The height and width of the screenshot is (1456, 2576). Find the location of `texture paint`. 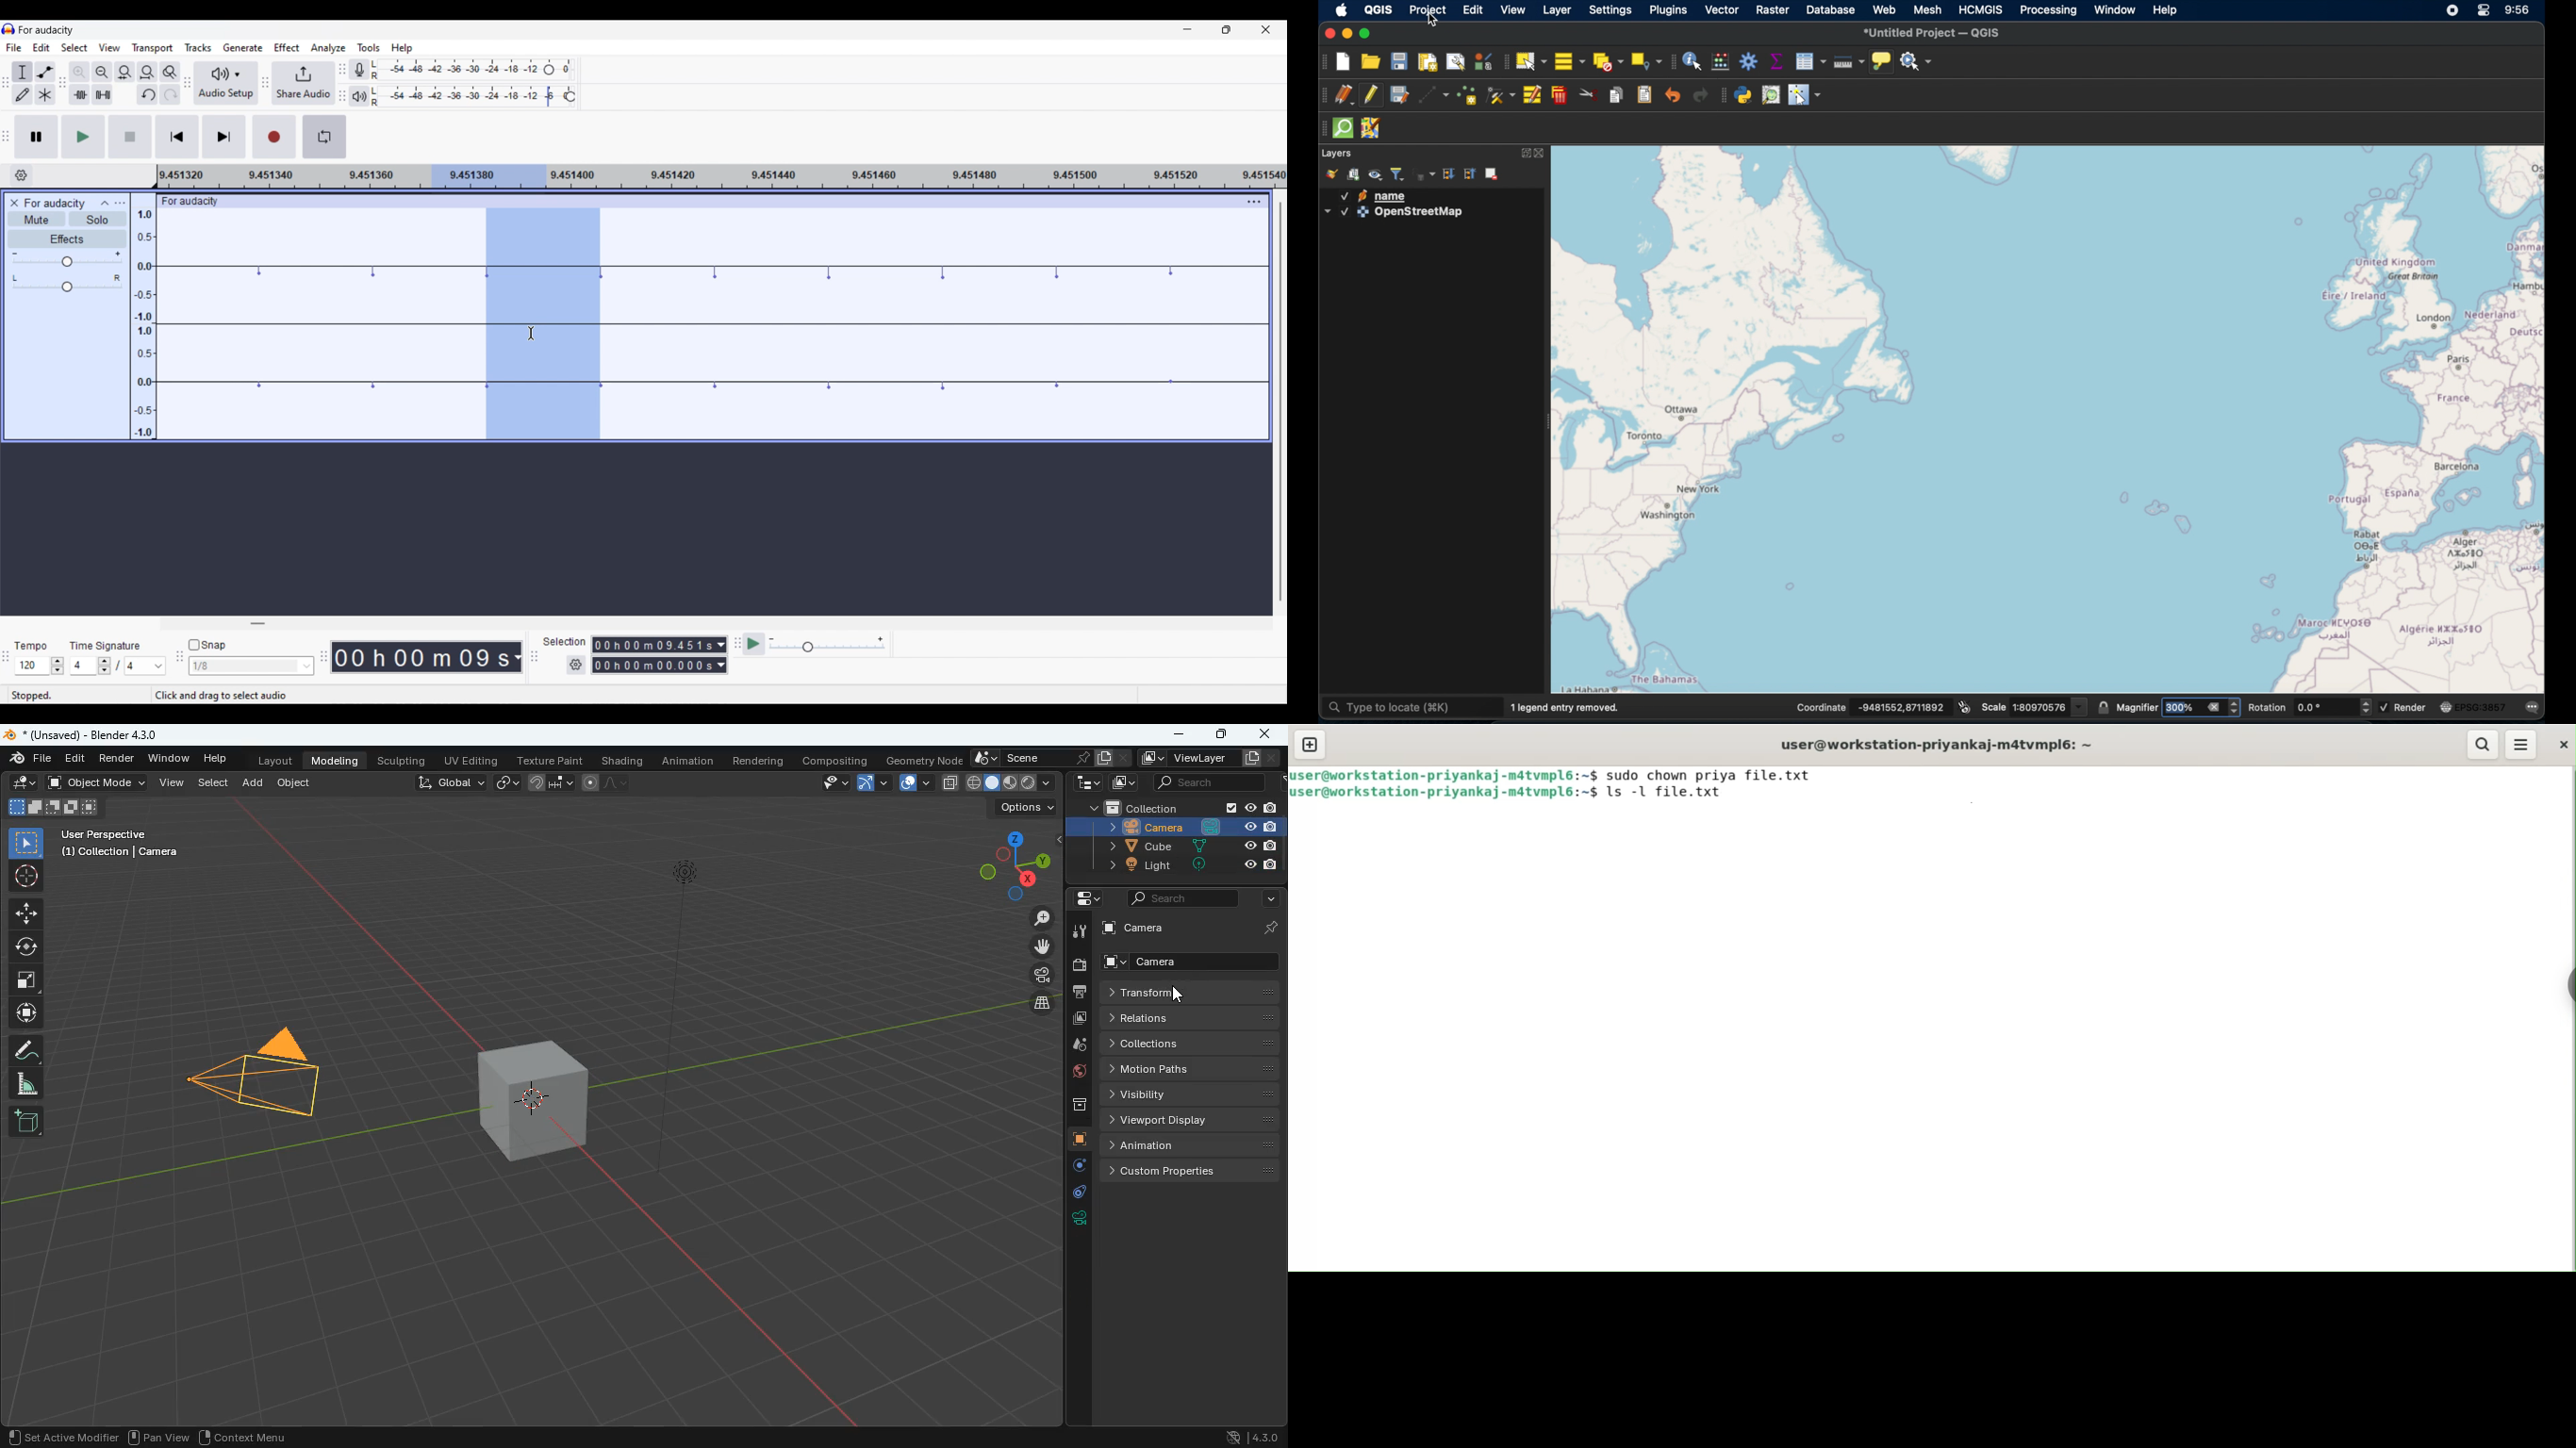

texture paint is located at coordinates (550, 760).